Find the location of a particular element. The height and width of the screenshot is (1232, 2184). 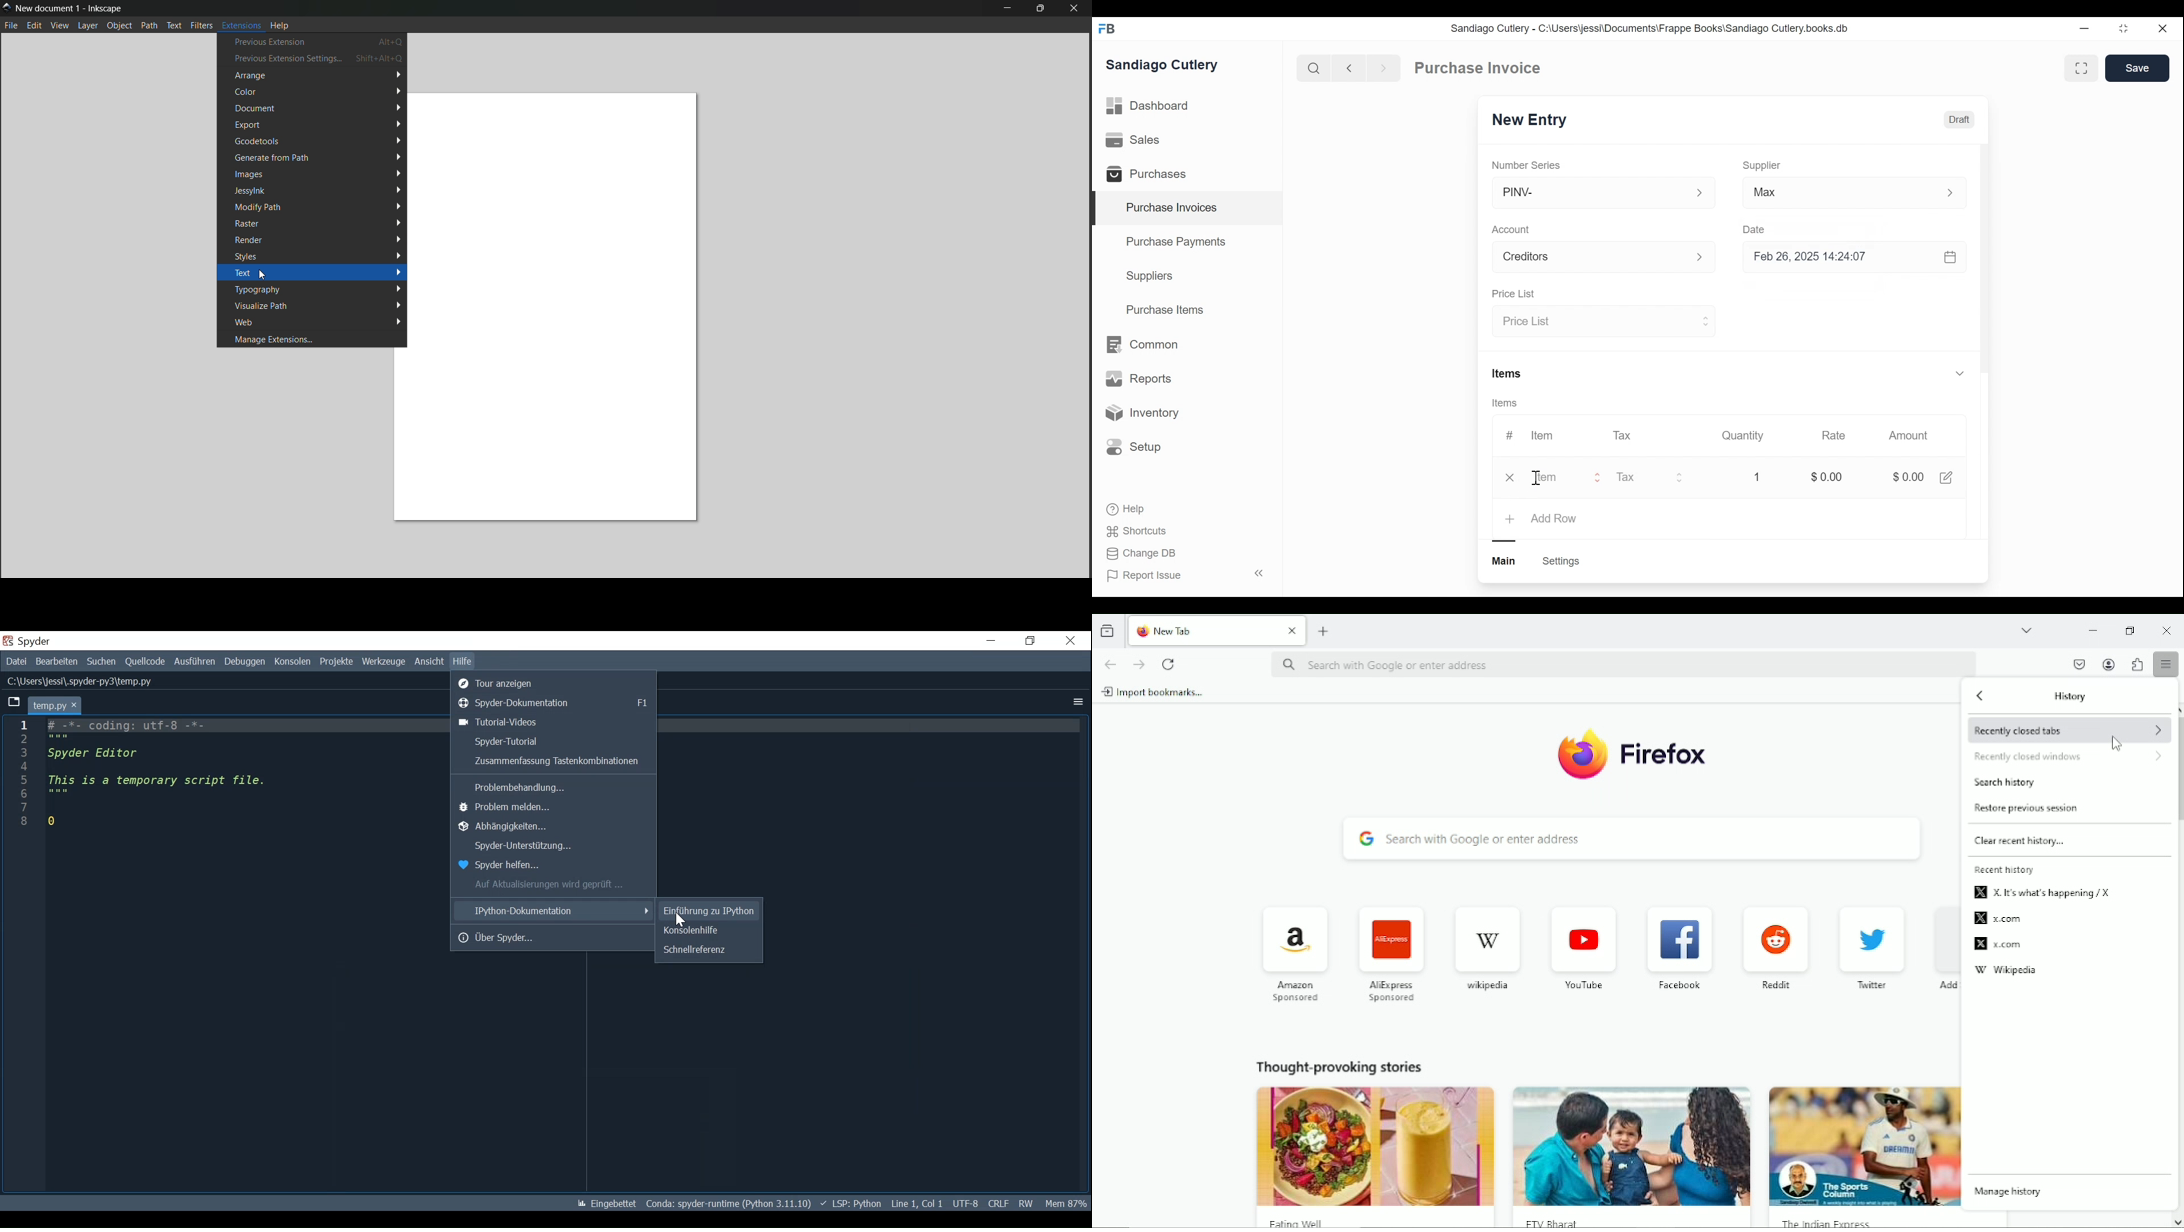

new tab is located at coordinates (1326, 630).